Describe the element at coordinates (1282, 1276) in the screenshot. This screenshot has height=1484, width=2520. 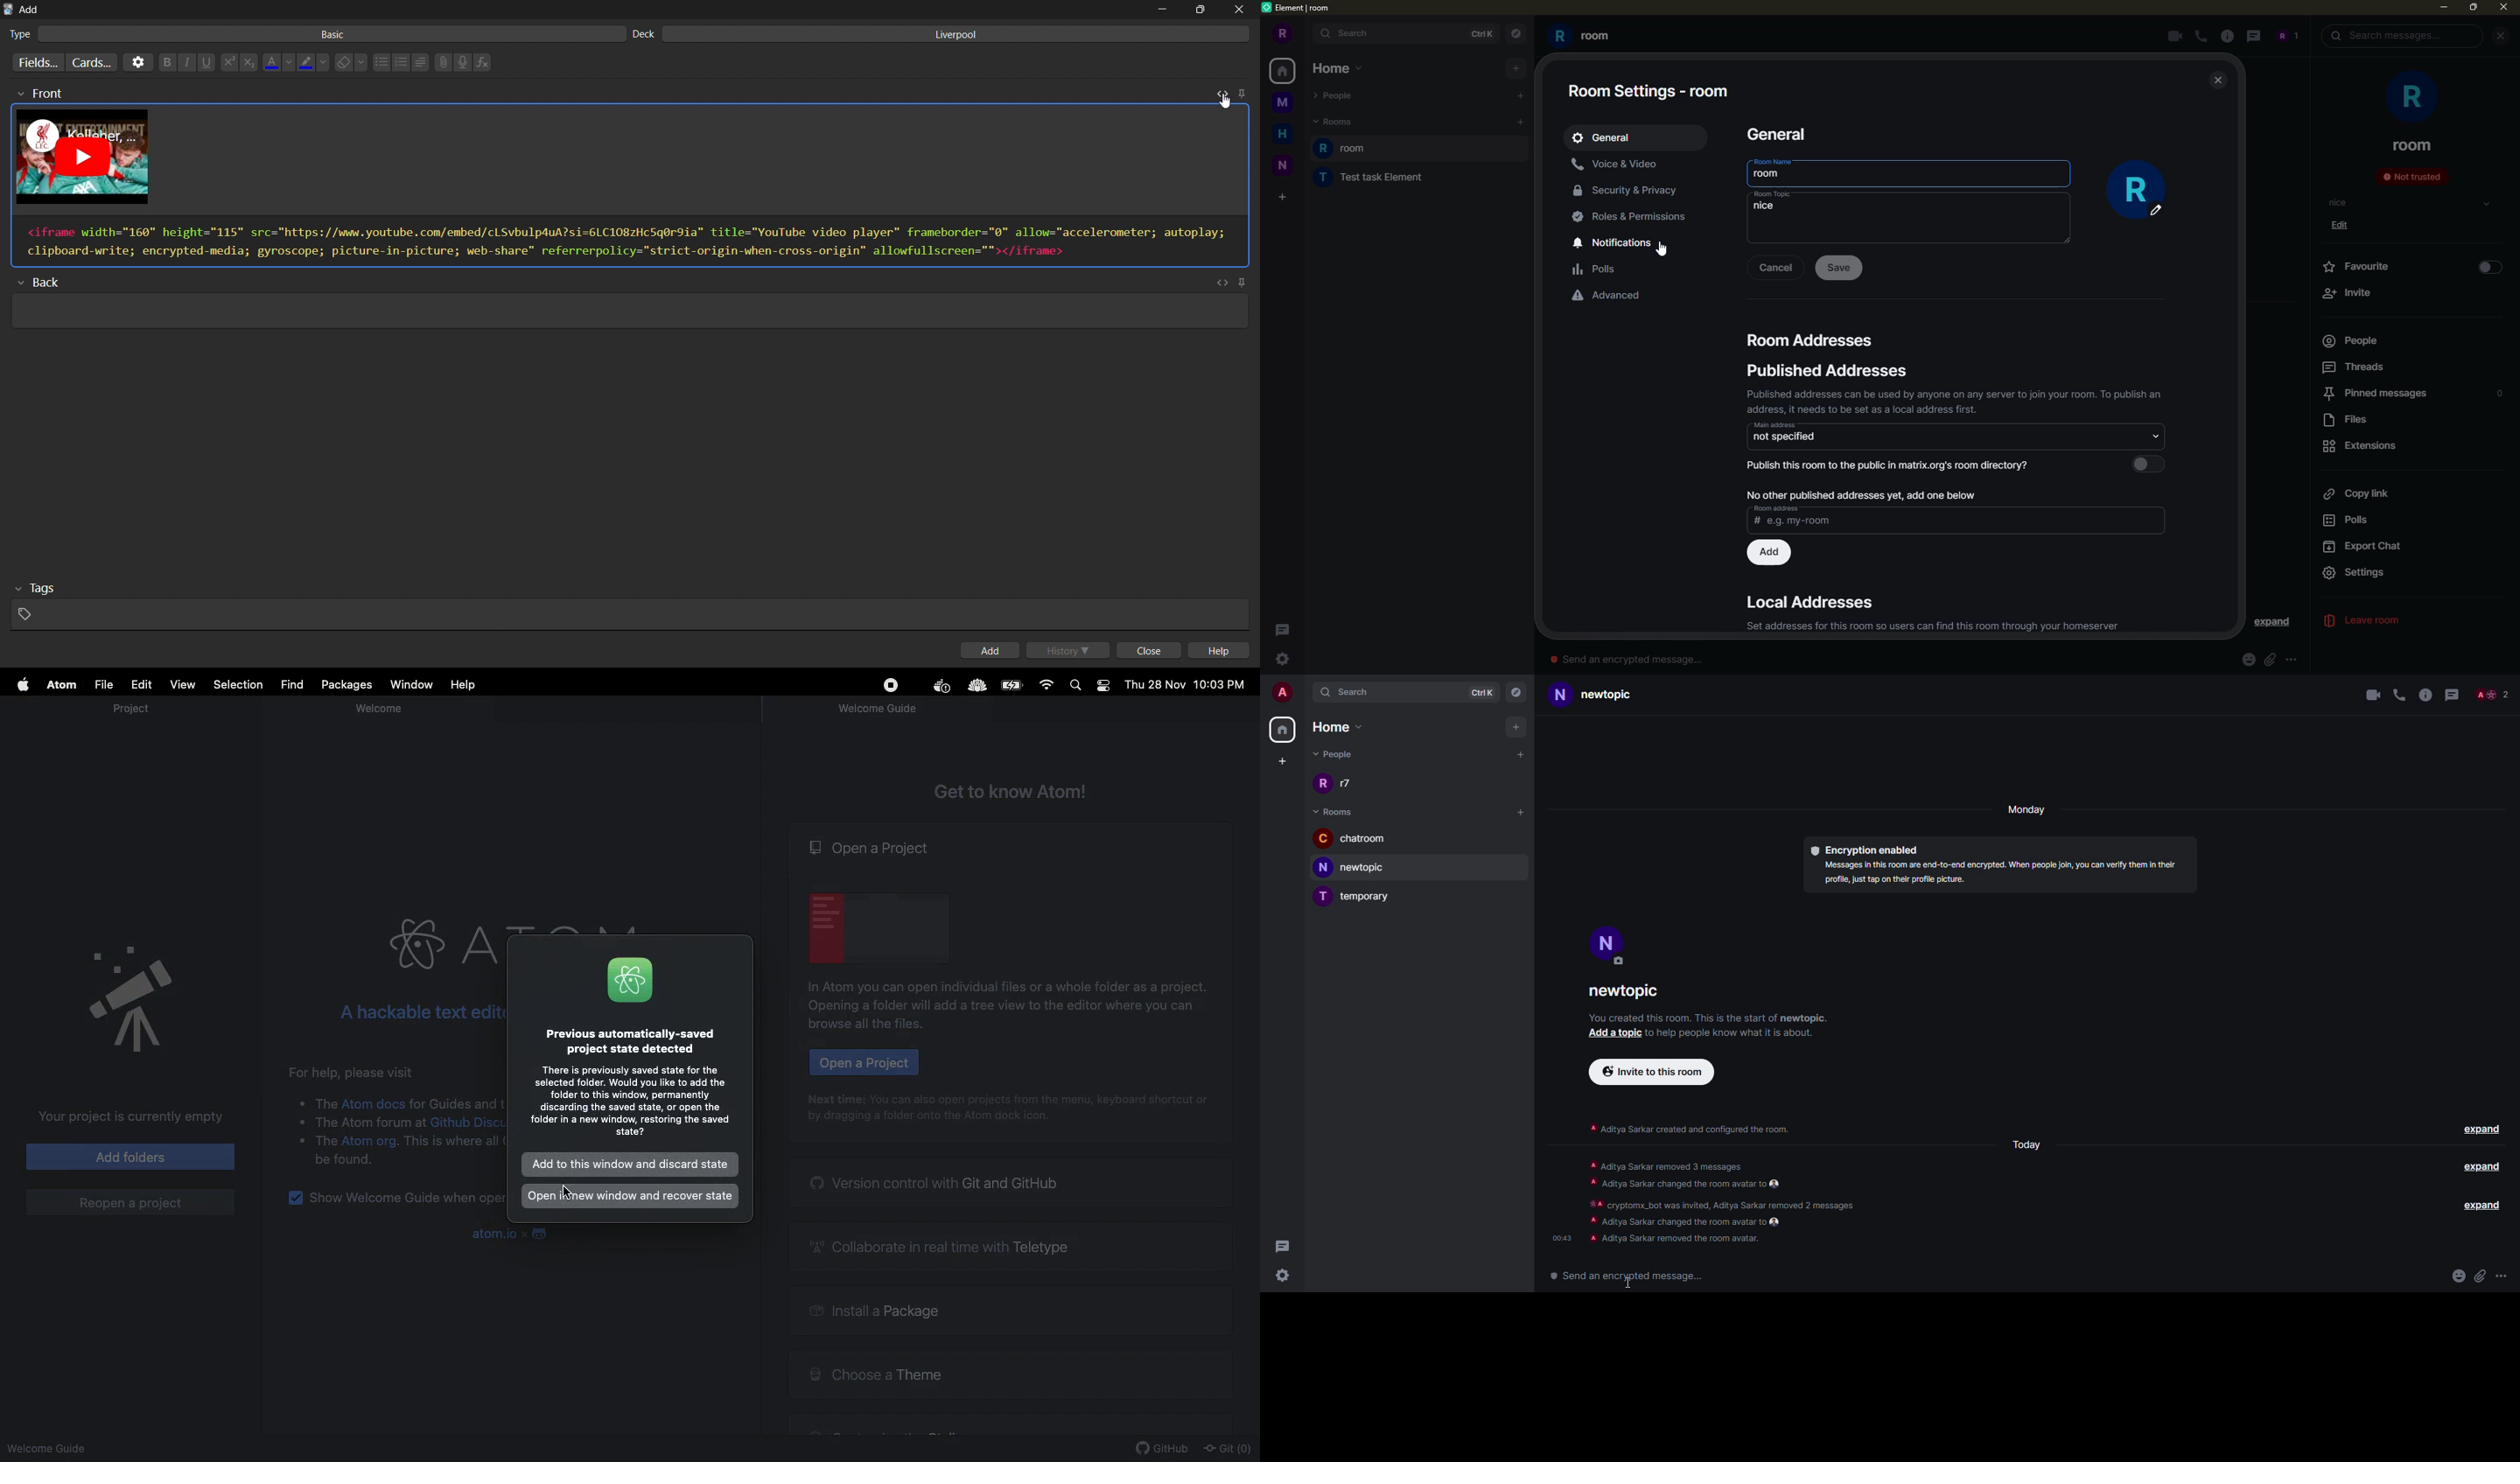
I see `settings` at that location.